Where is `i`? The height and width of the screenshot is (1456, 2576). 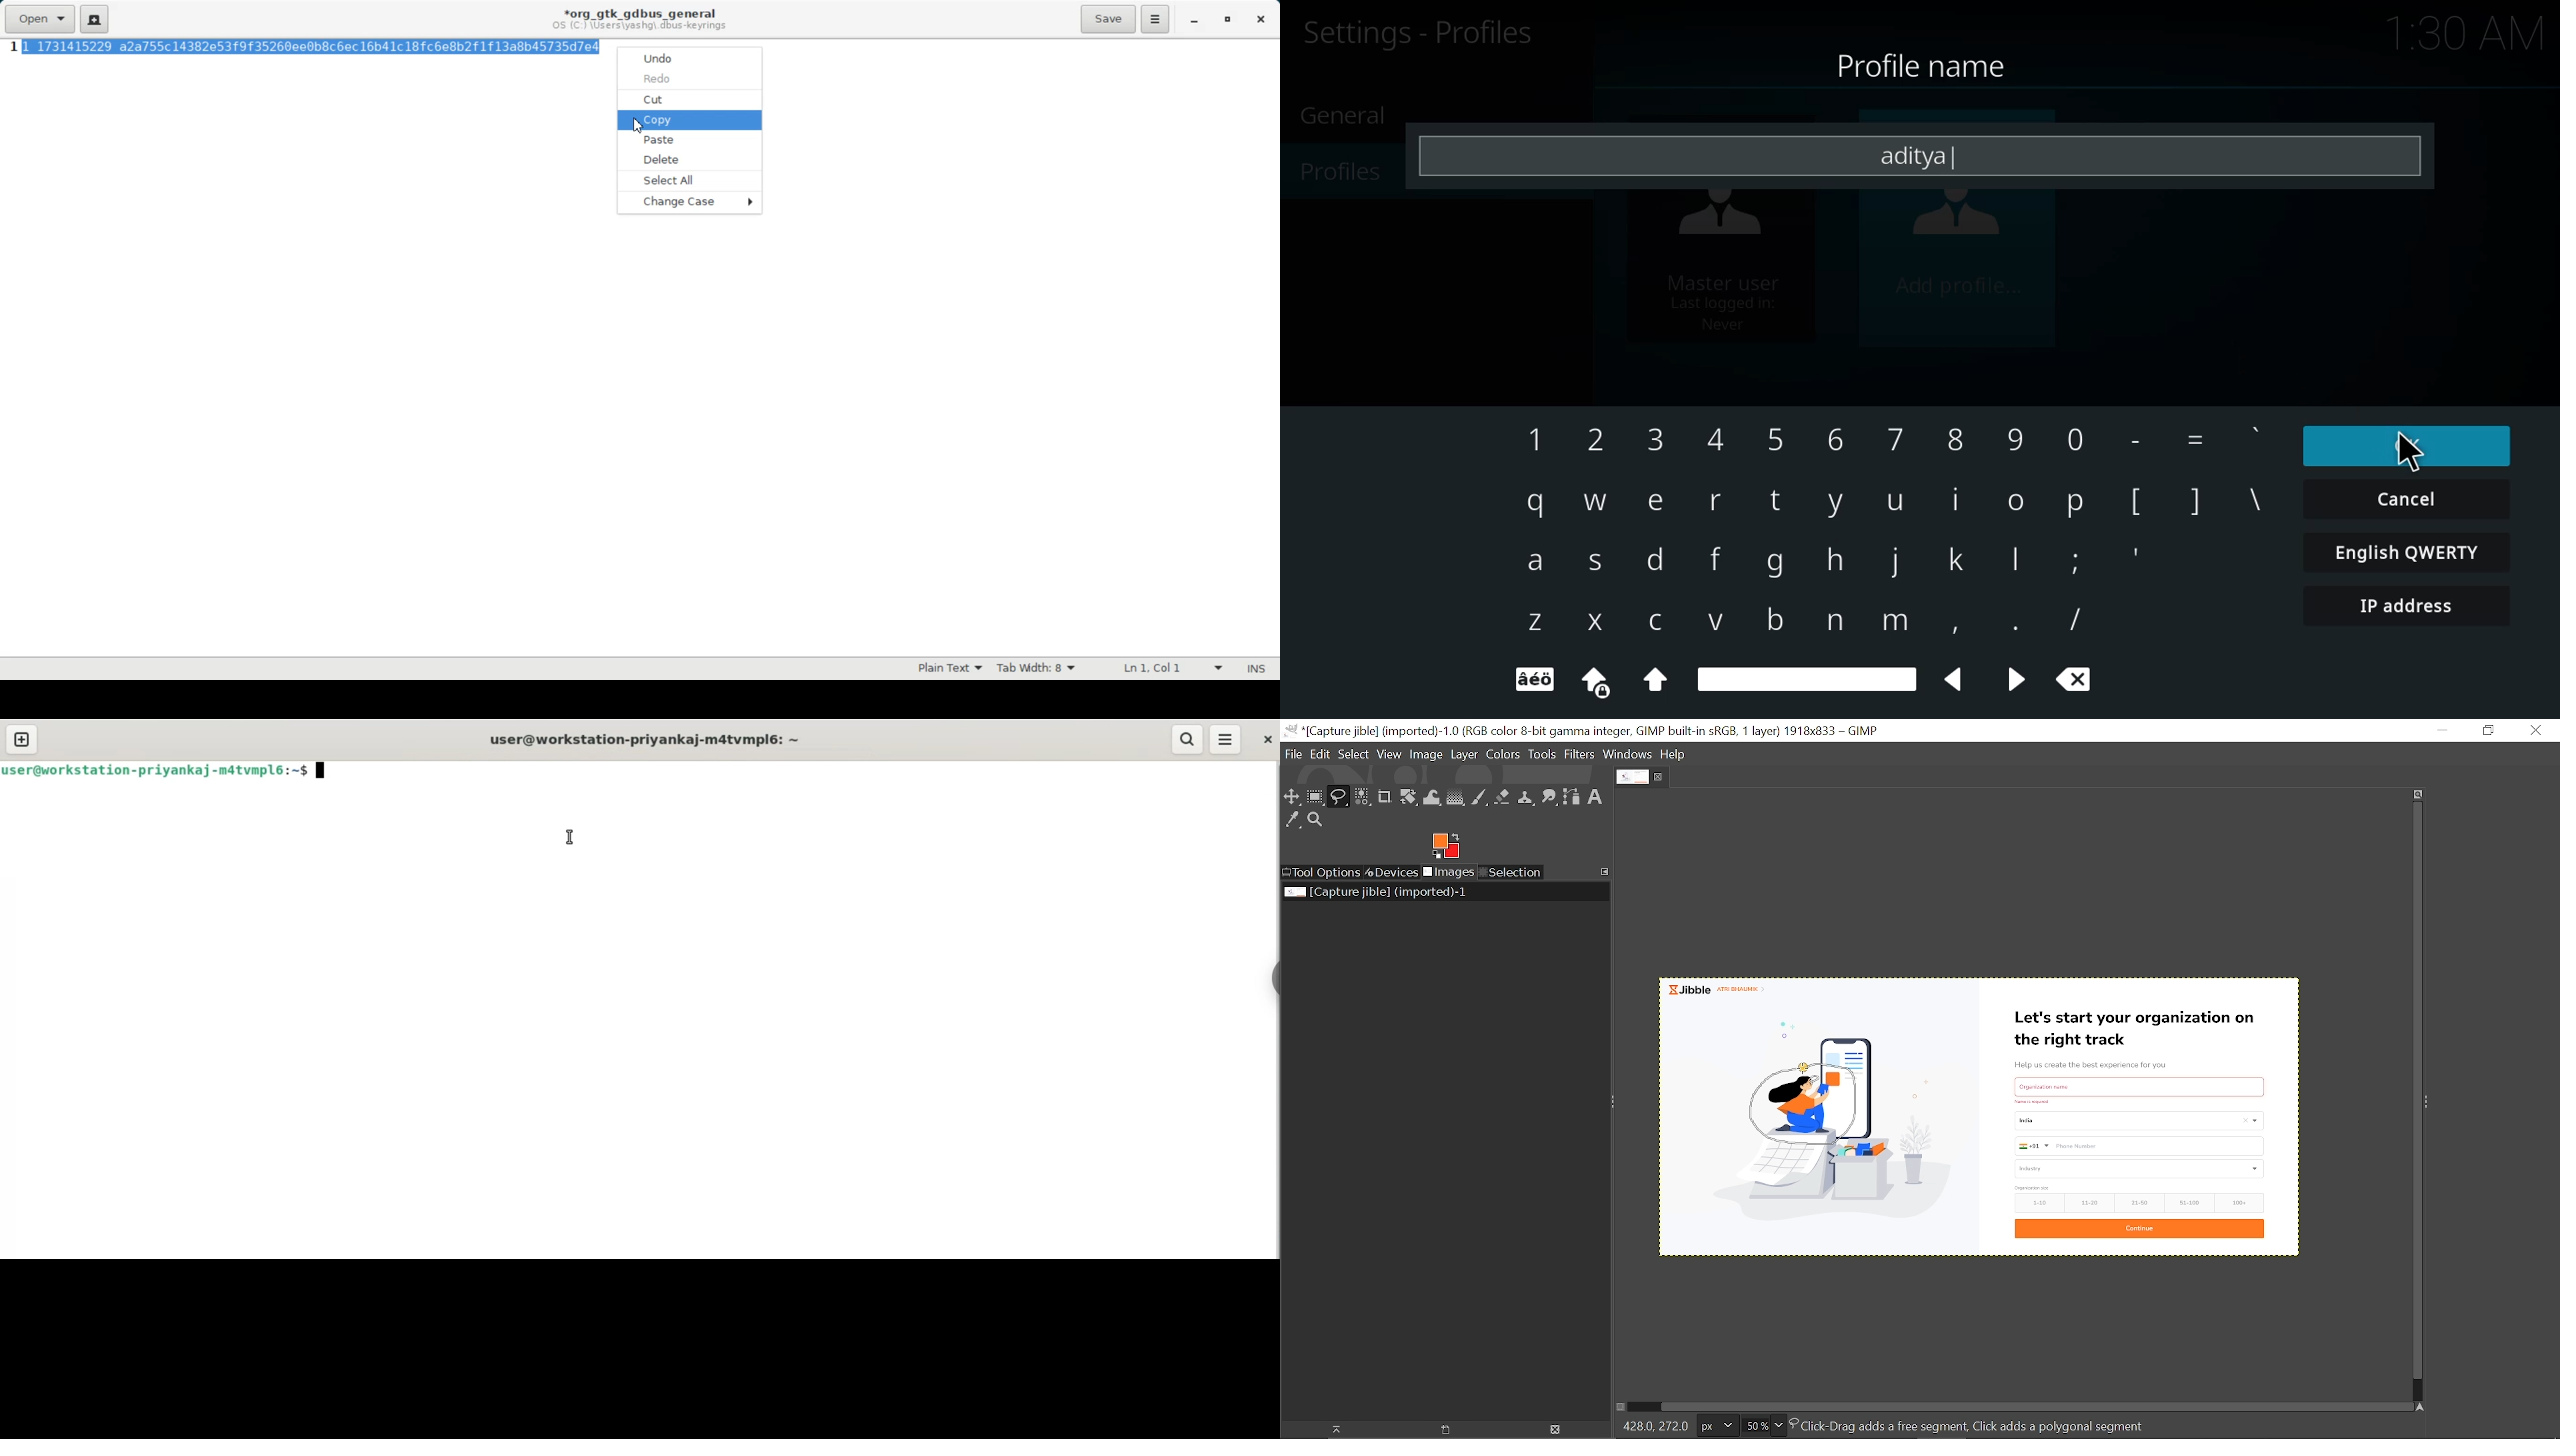 i is located at coordinates (1957, 498).